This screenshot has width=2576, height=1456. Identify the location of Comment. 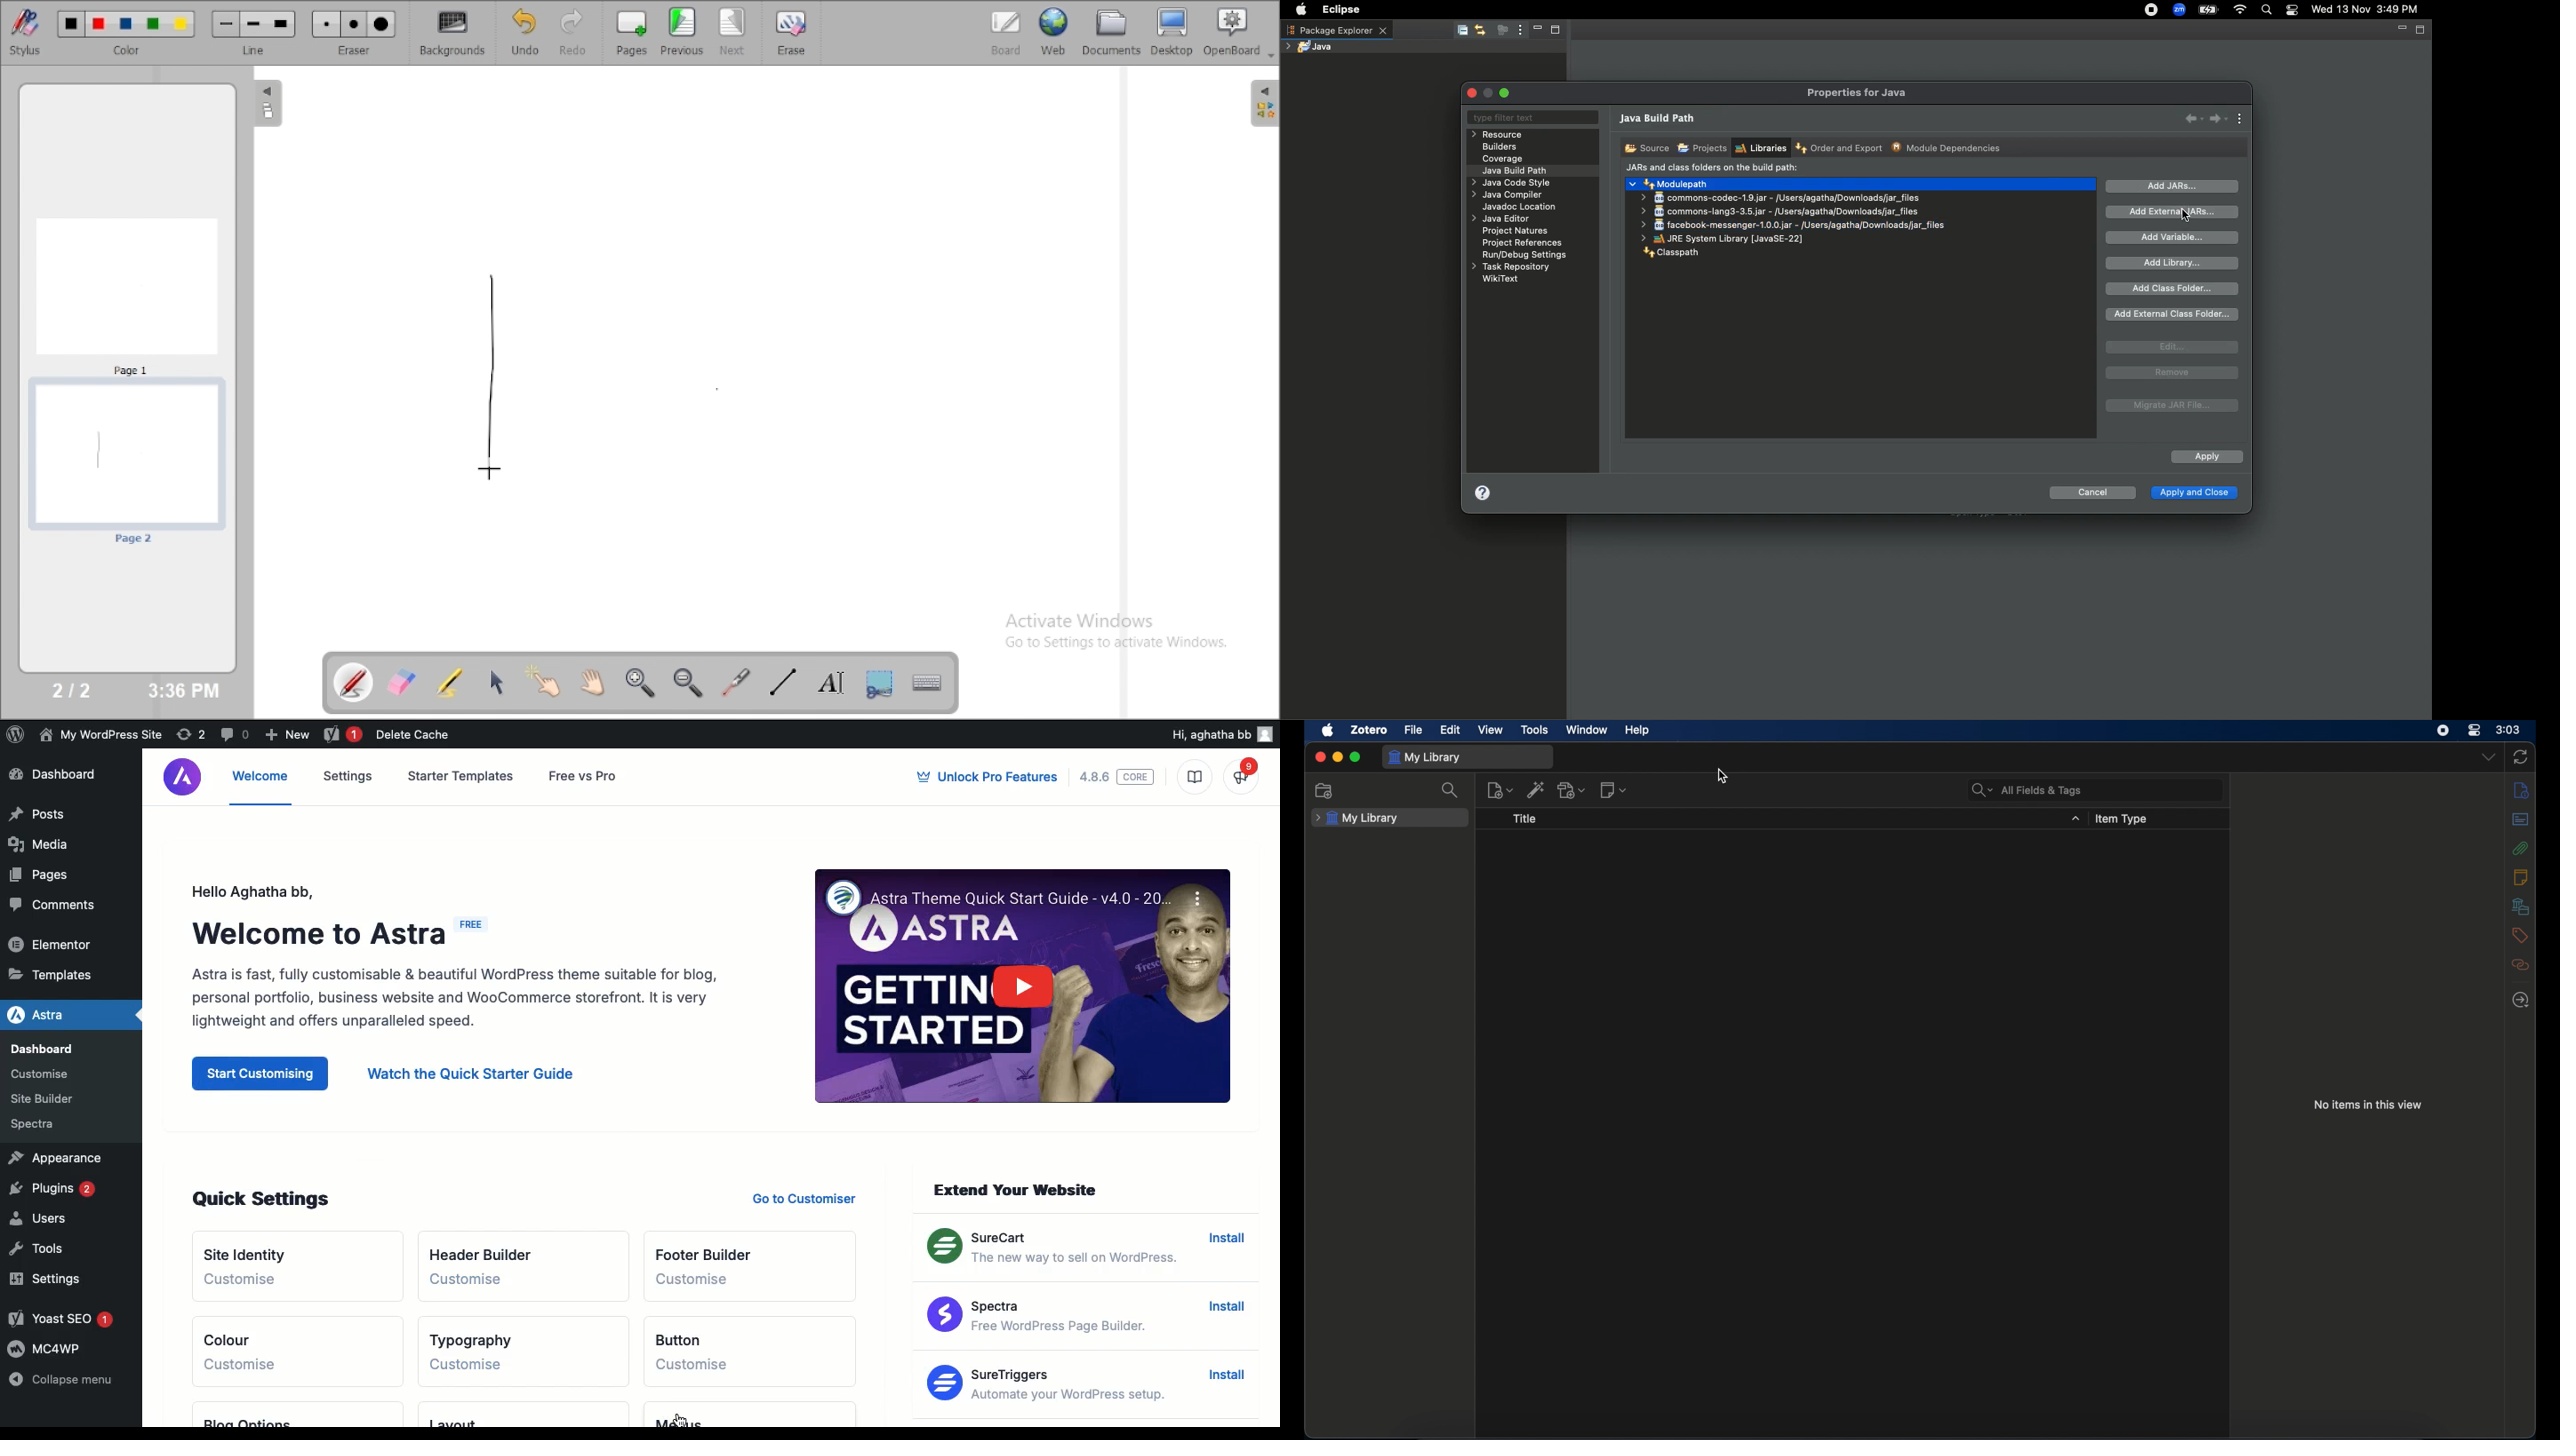
(236, 733).